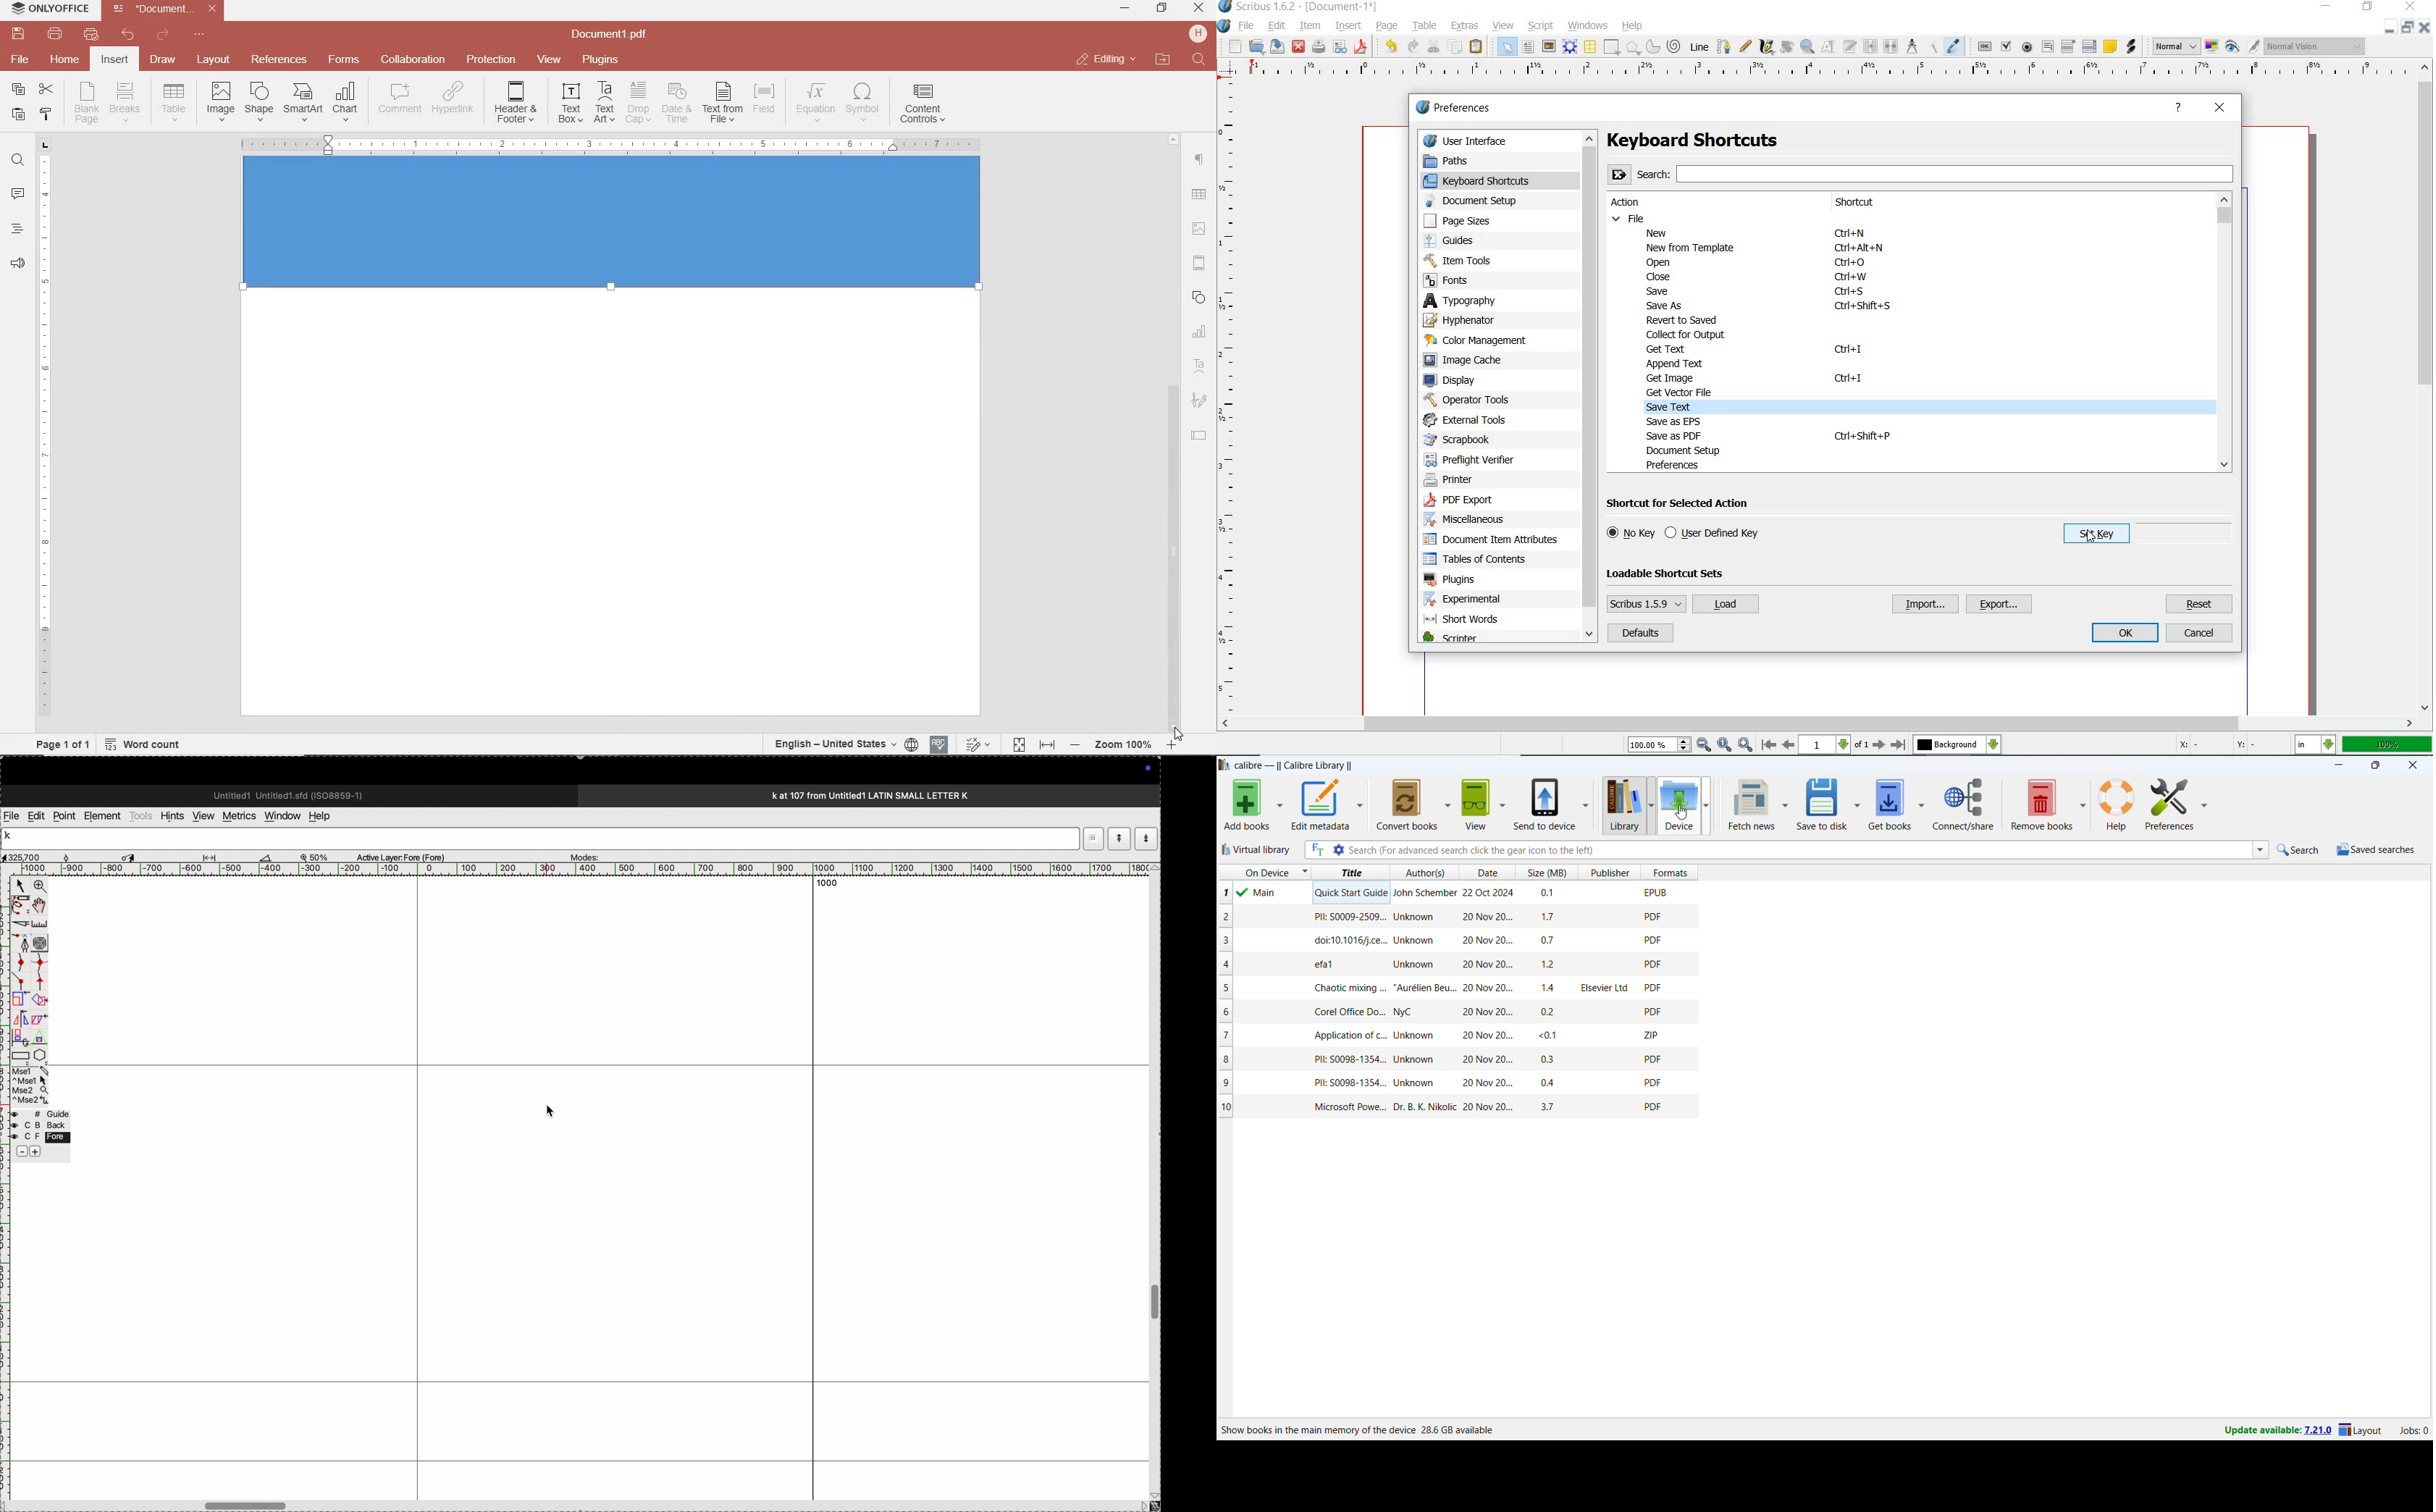  I want to click on save to disk, so click(1821, 804).